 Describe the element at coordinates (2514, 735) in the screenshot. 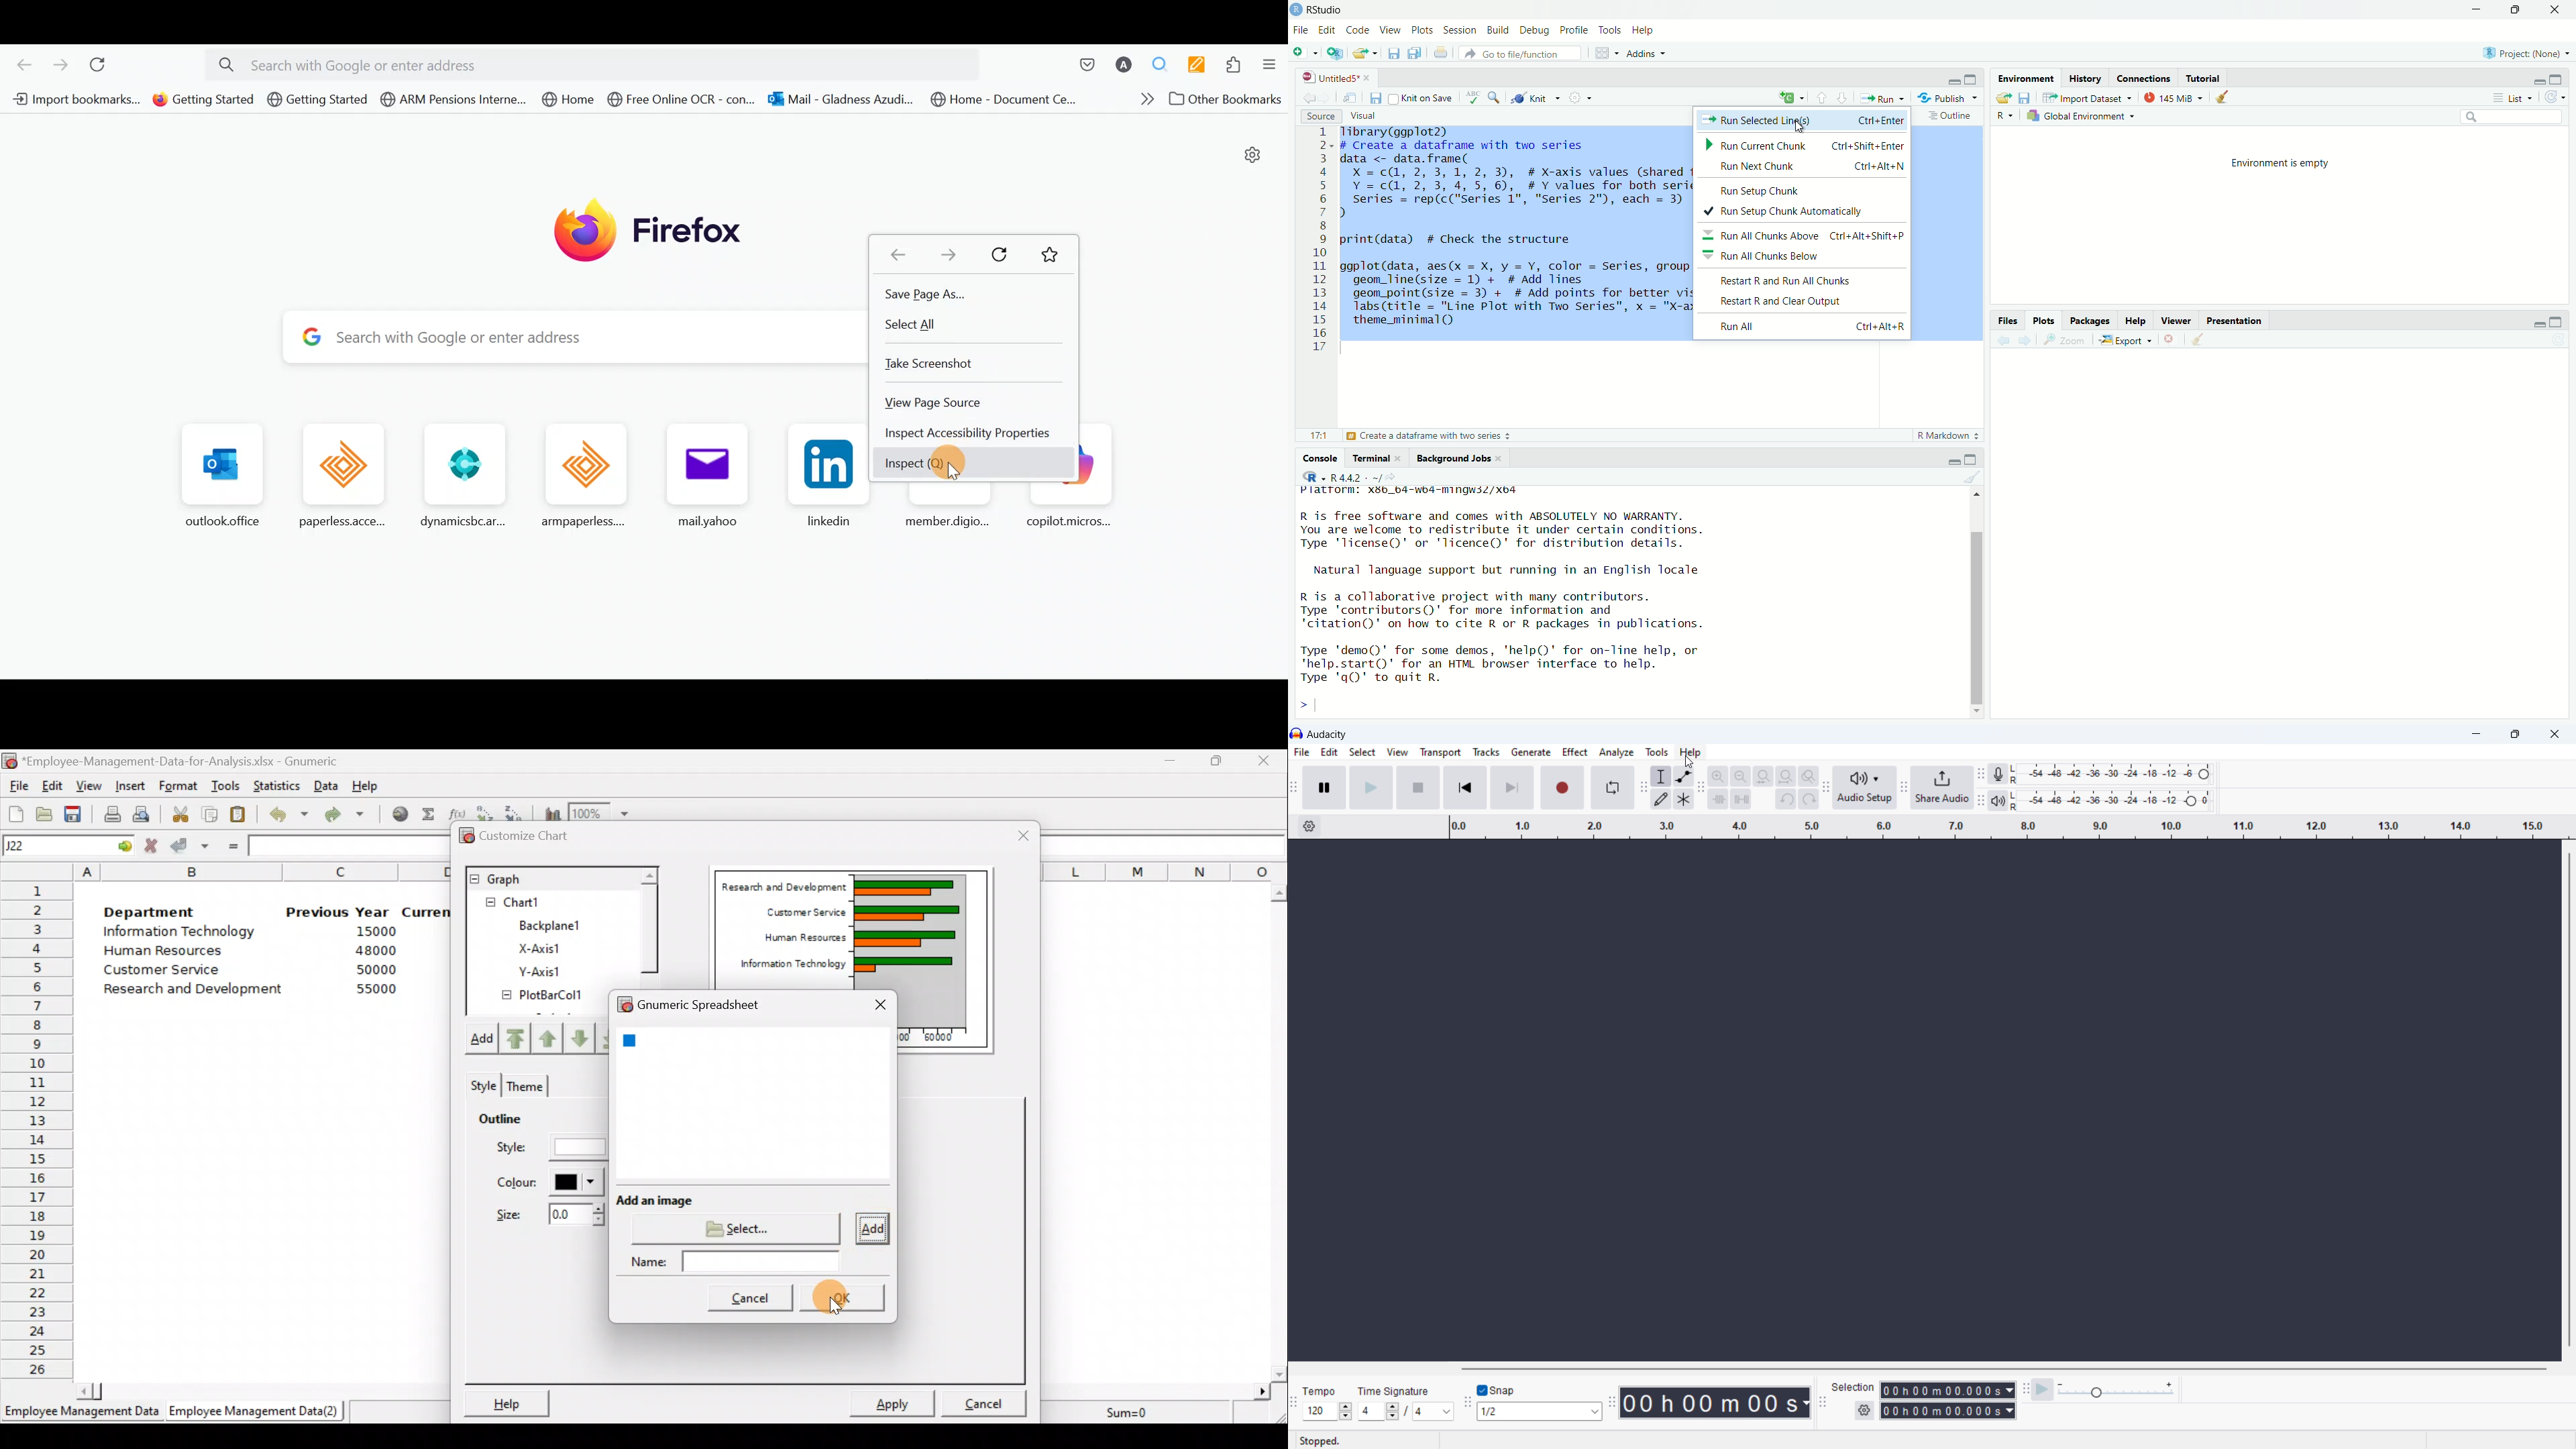

I see `maximize` at that location.